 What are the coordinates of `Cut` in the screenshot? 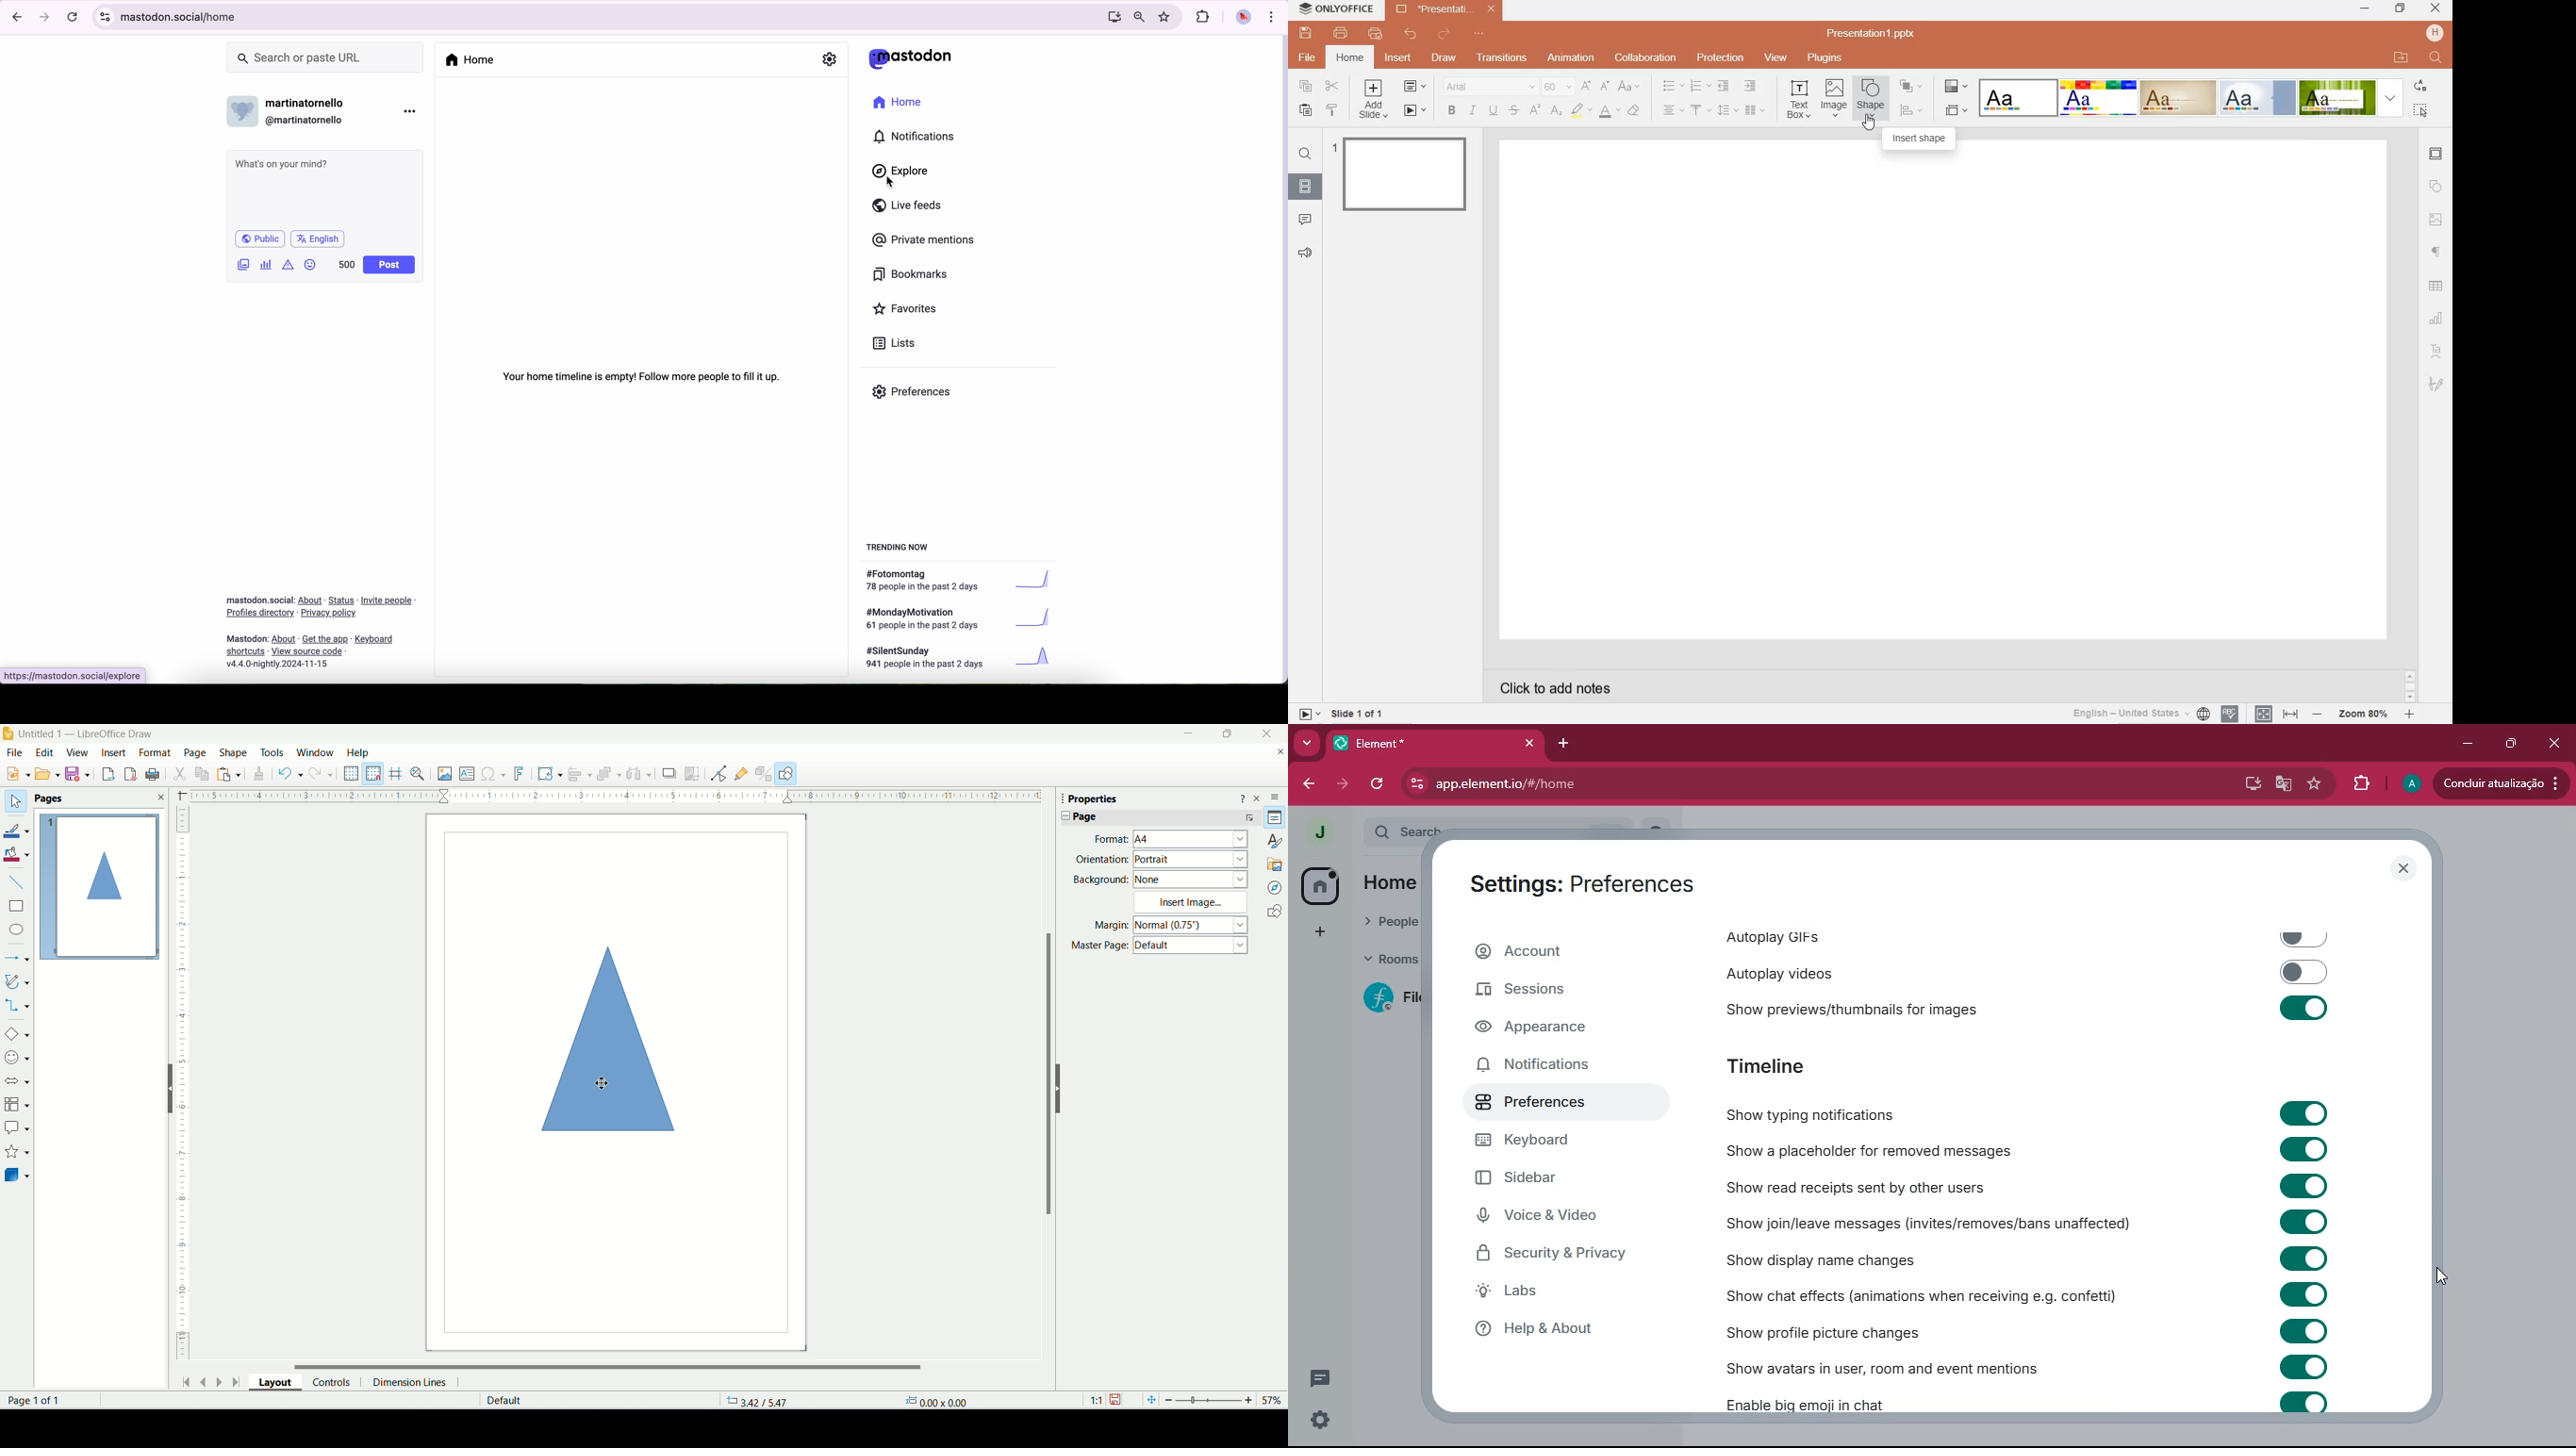 It's located at (180, 774).